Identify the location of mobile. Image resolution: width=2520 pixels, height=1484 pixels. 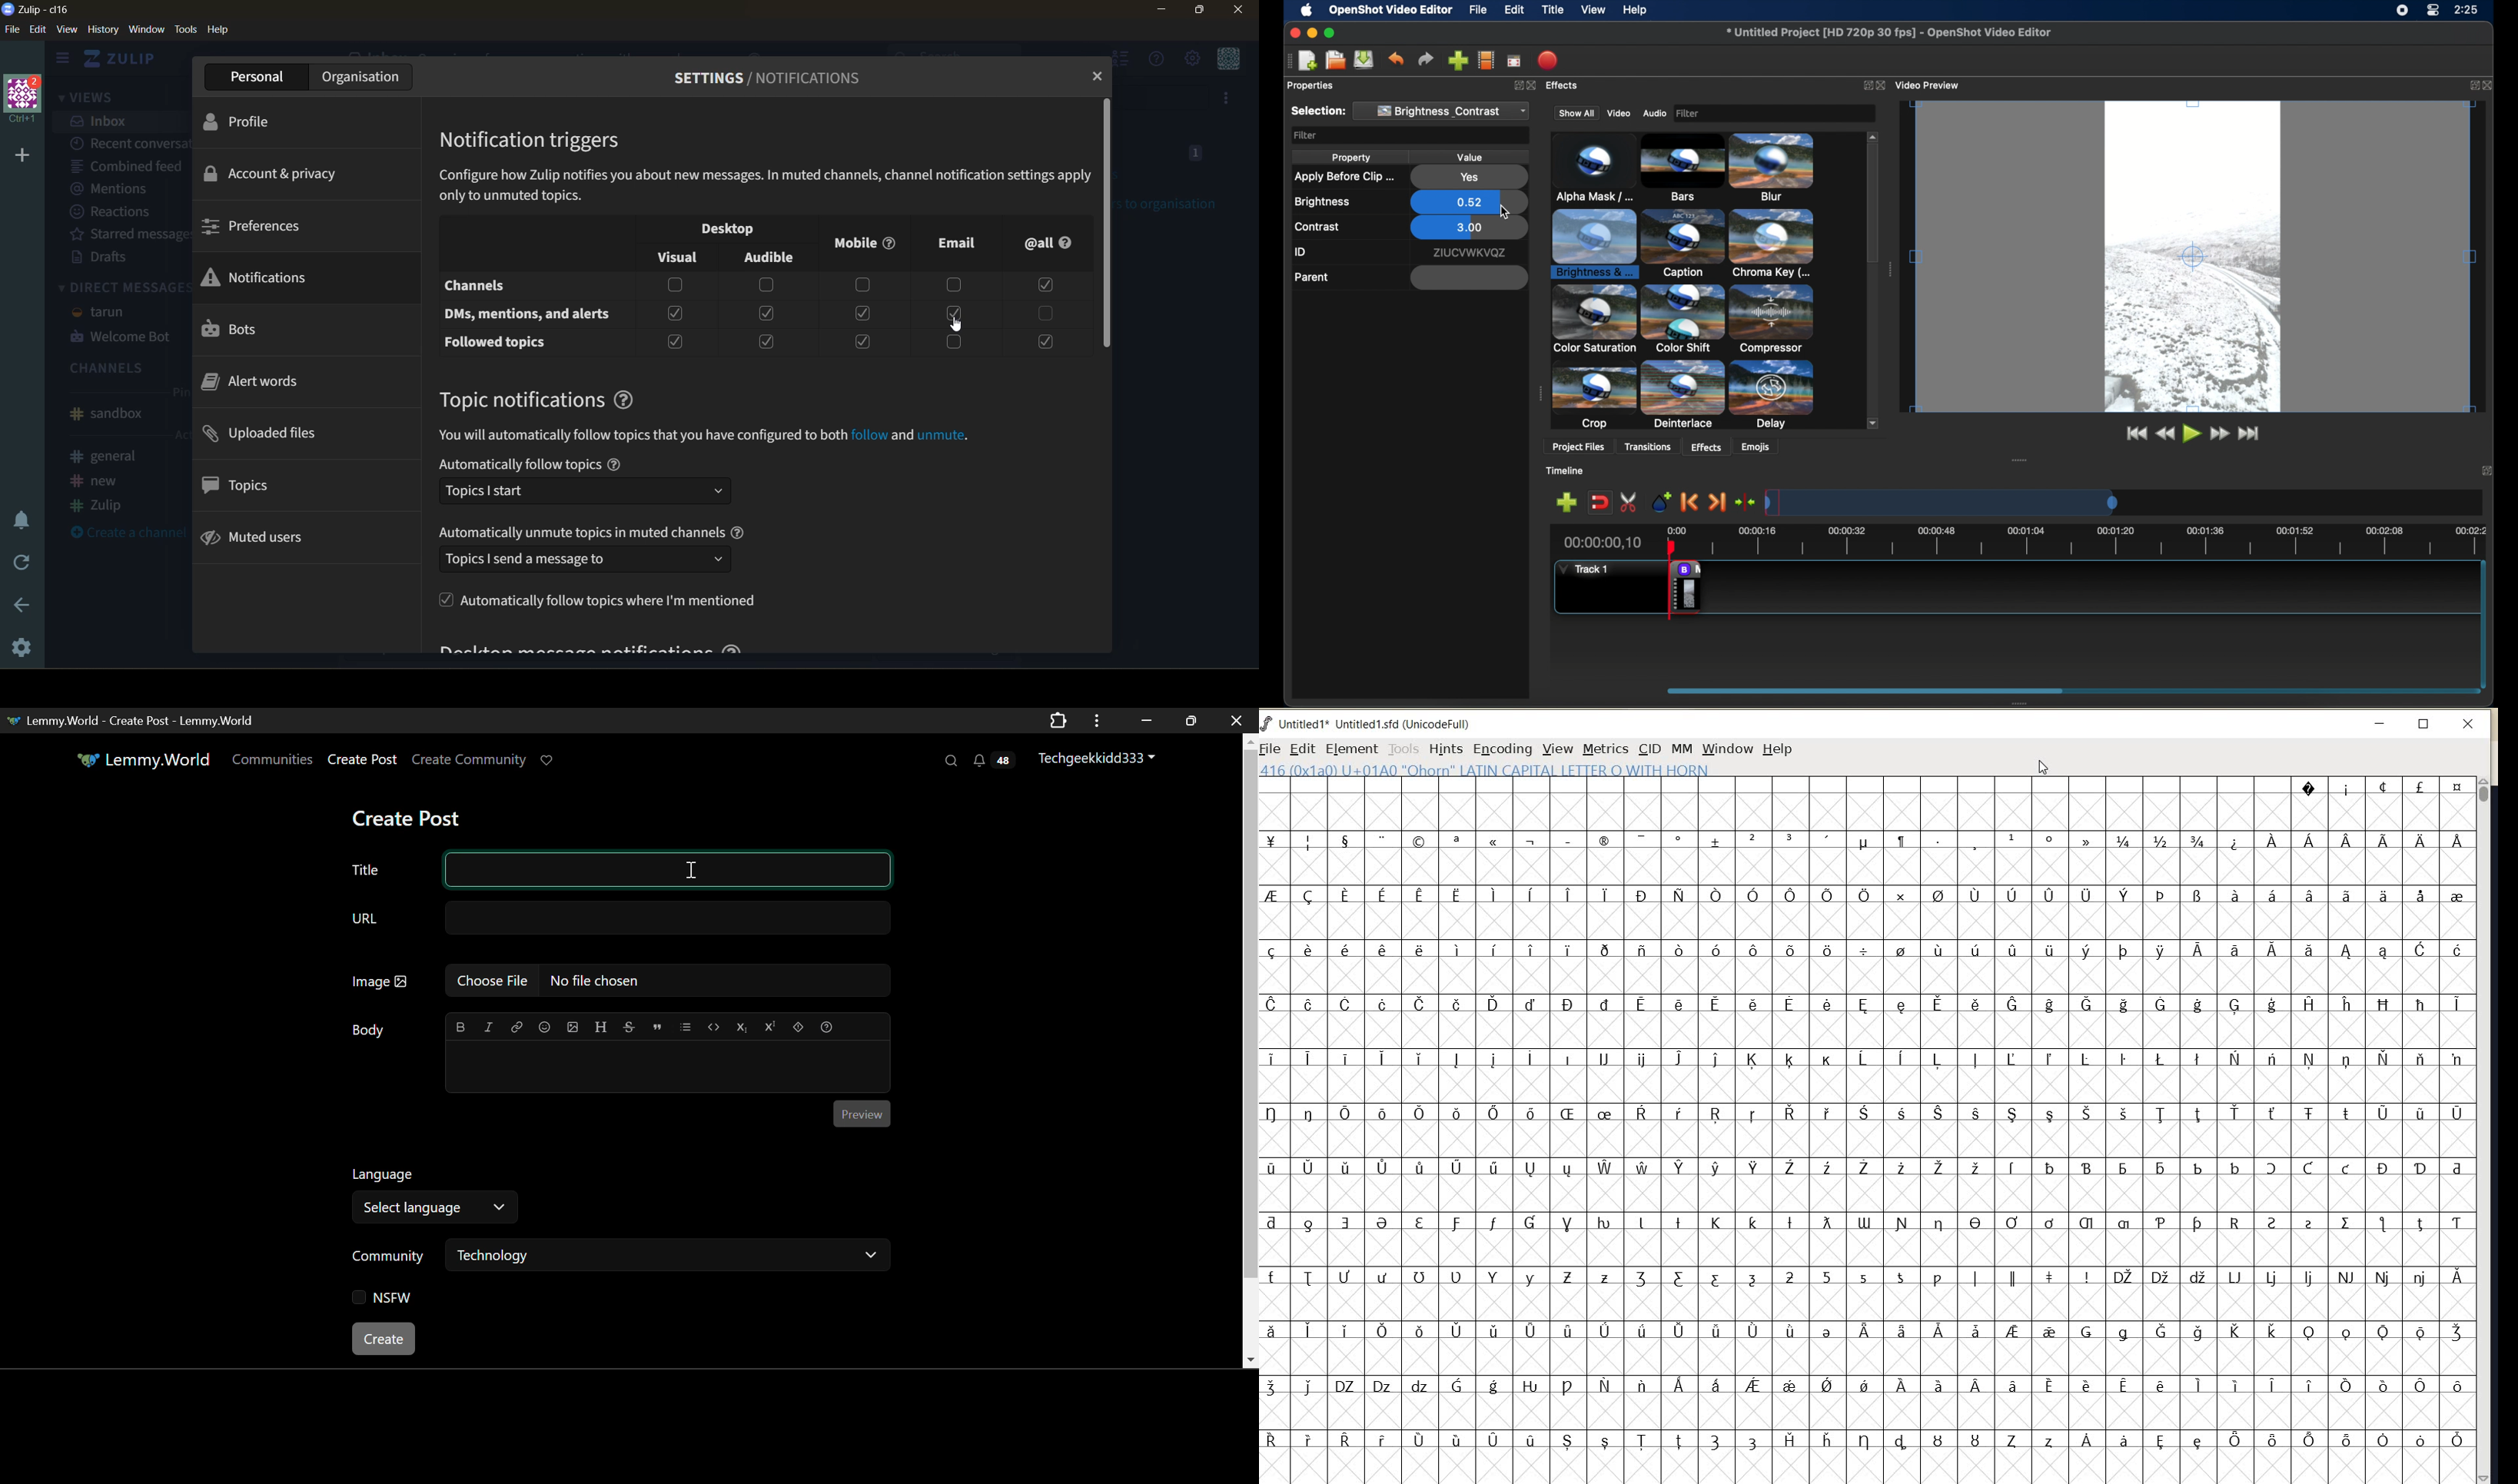
(866, 242).